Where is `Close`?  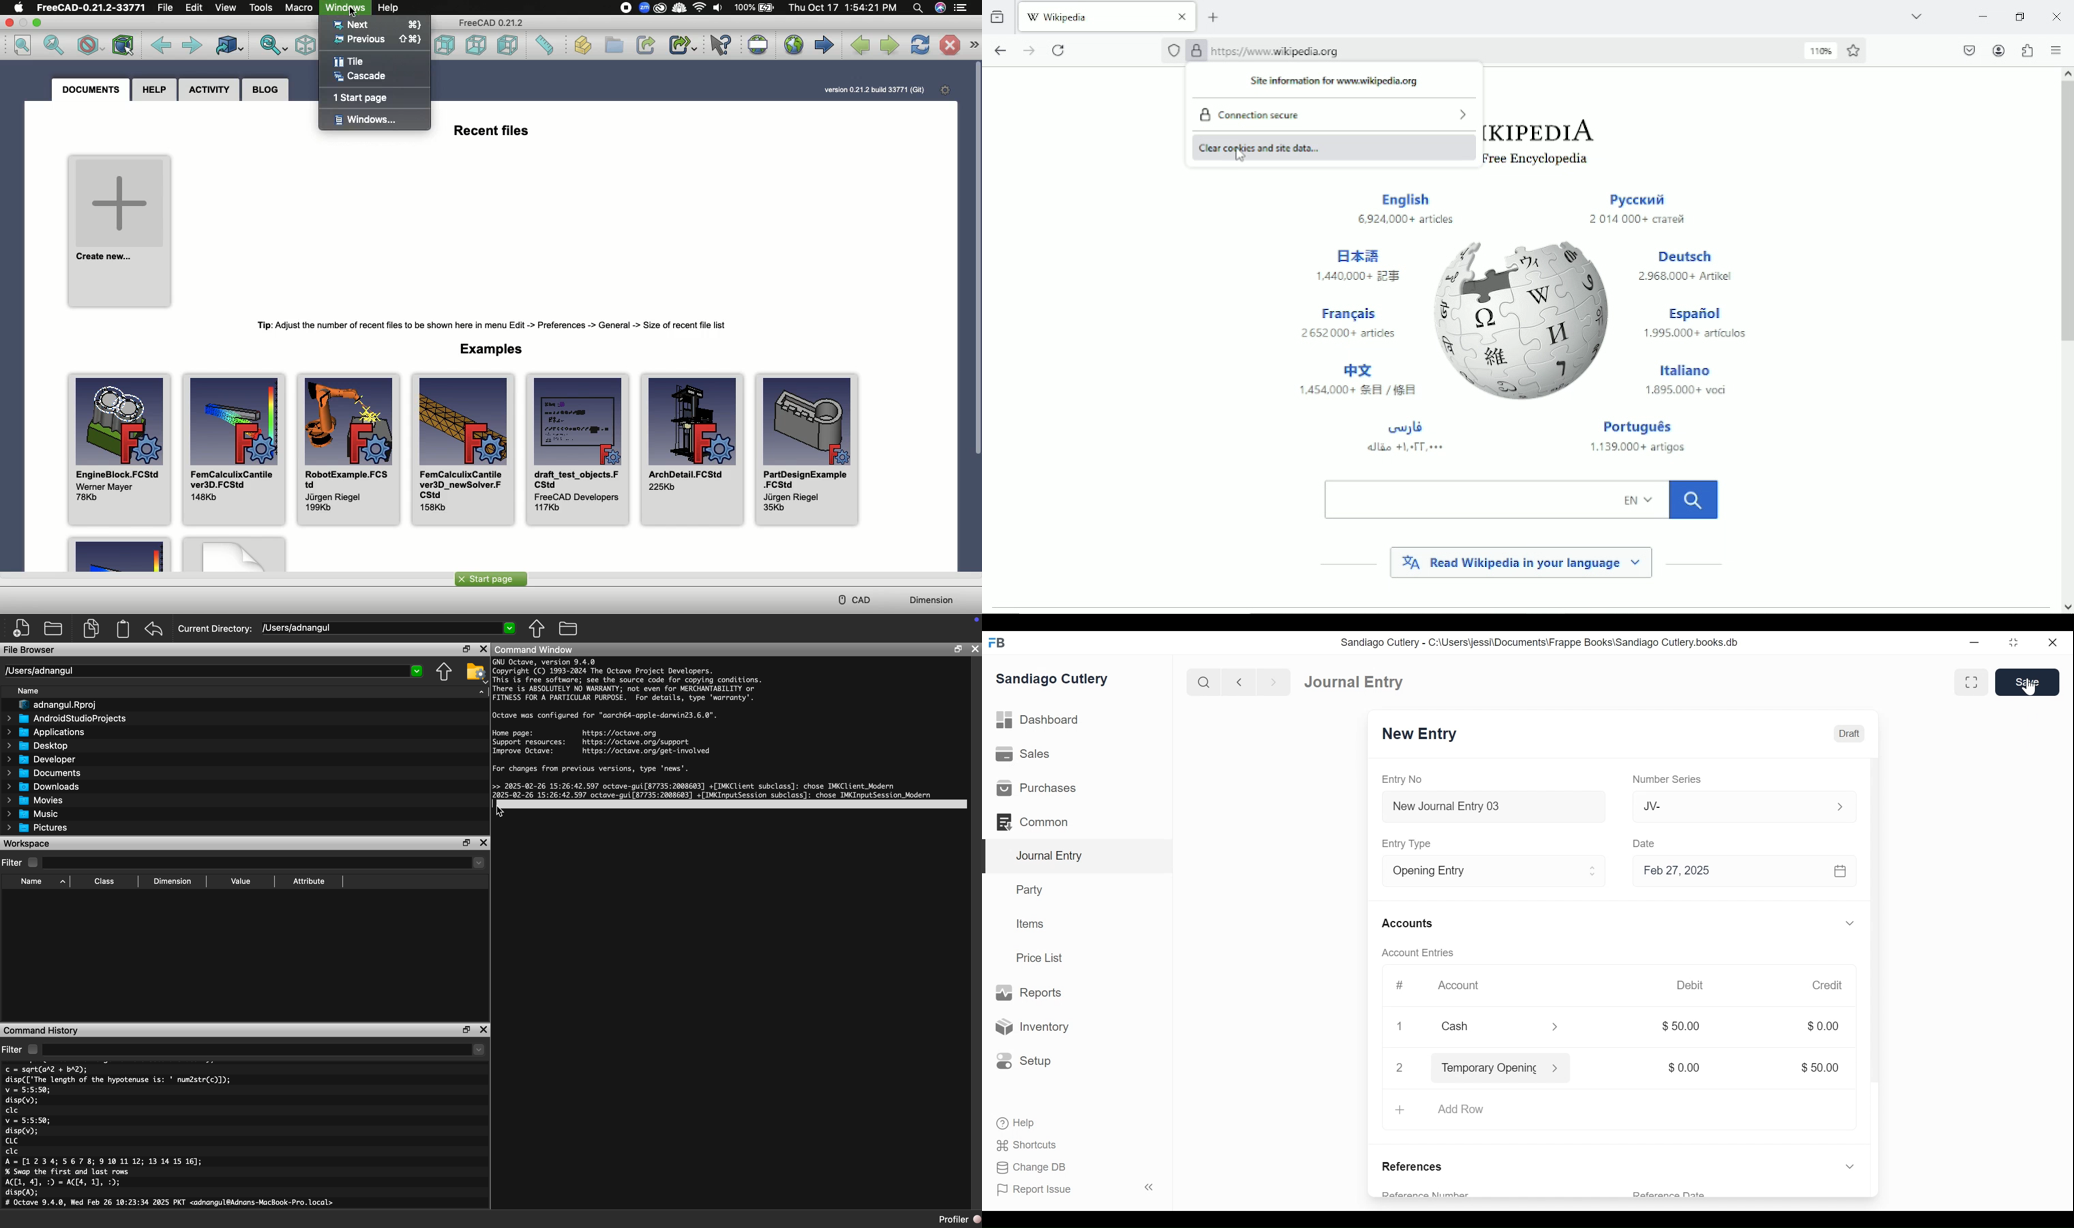
Close is located at coordinates (2052, 642).